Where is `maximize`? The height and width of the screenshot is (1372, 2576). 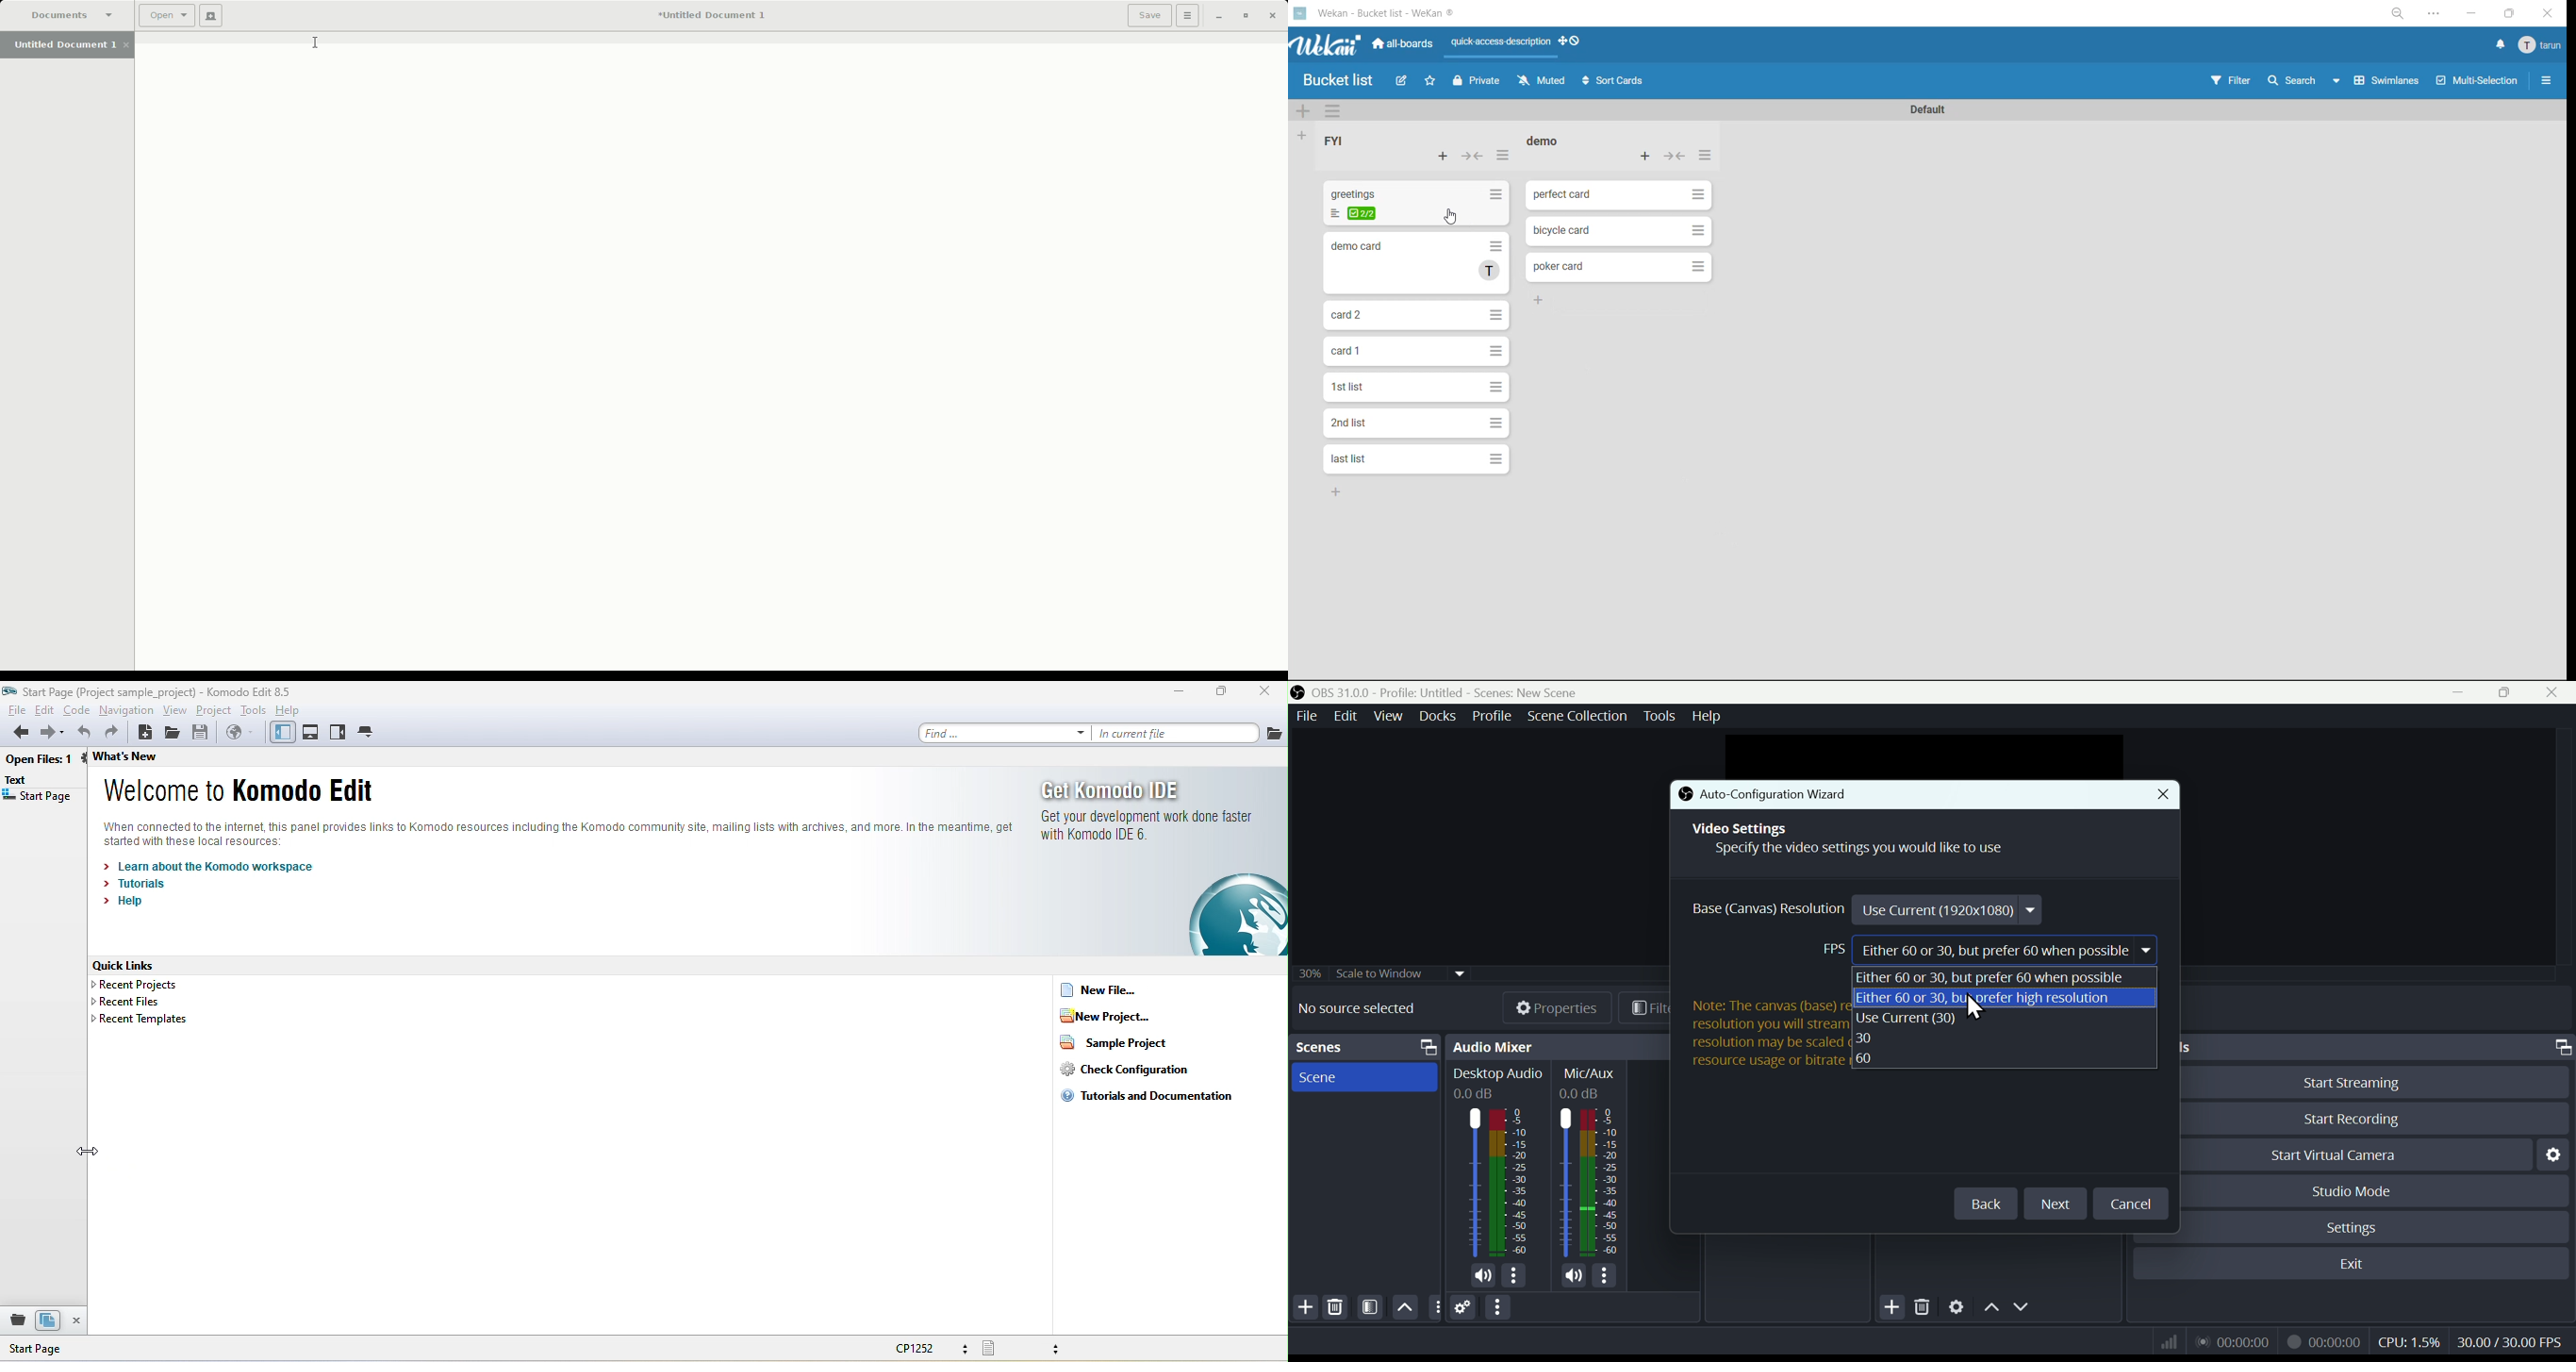
maximize is located at coordinates (2510, 13).